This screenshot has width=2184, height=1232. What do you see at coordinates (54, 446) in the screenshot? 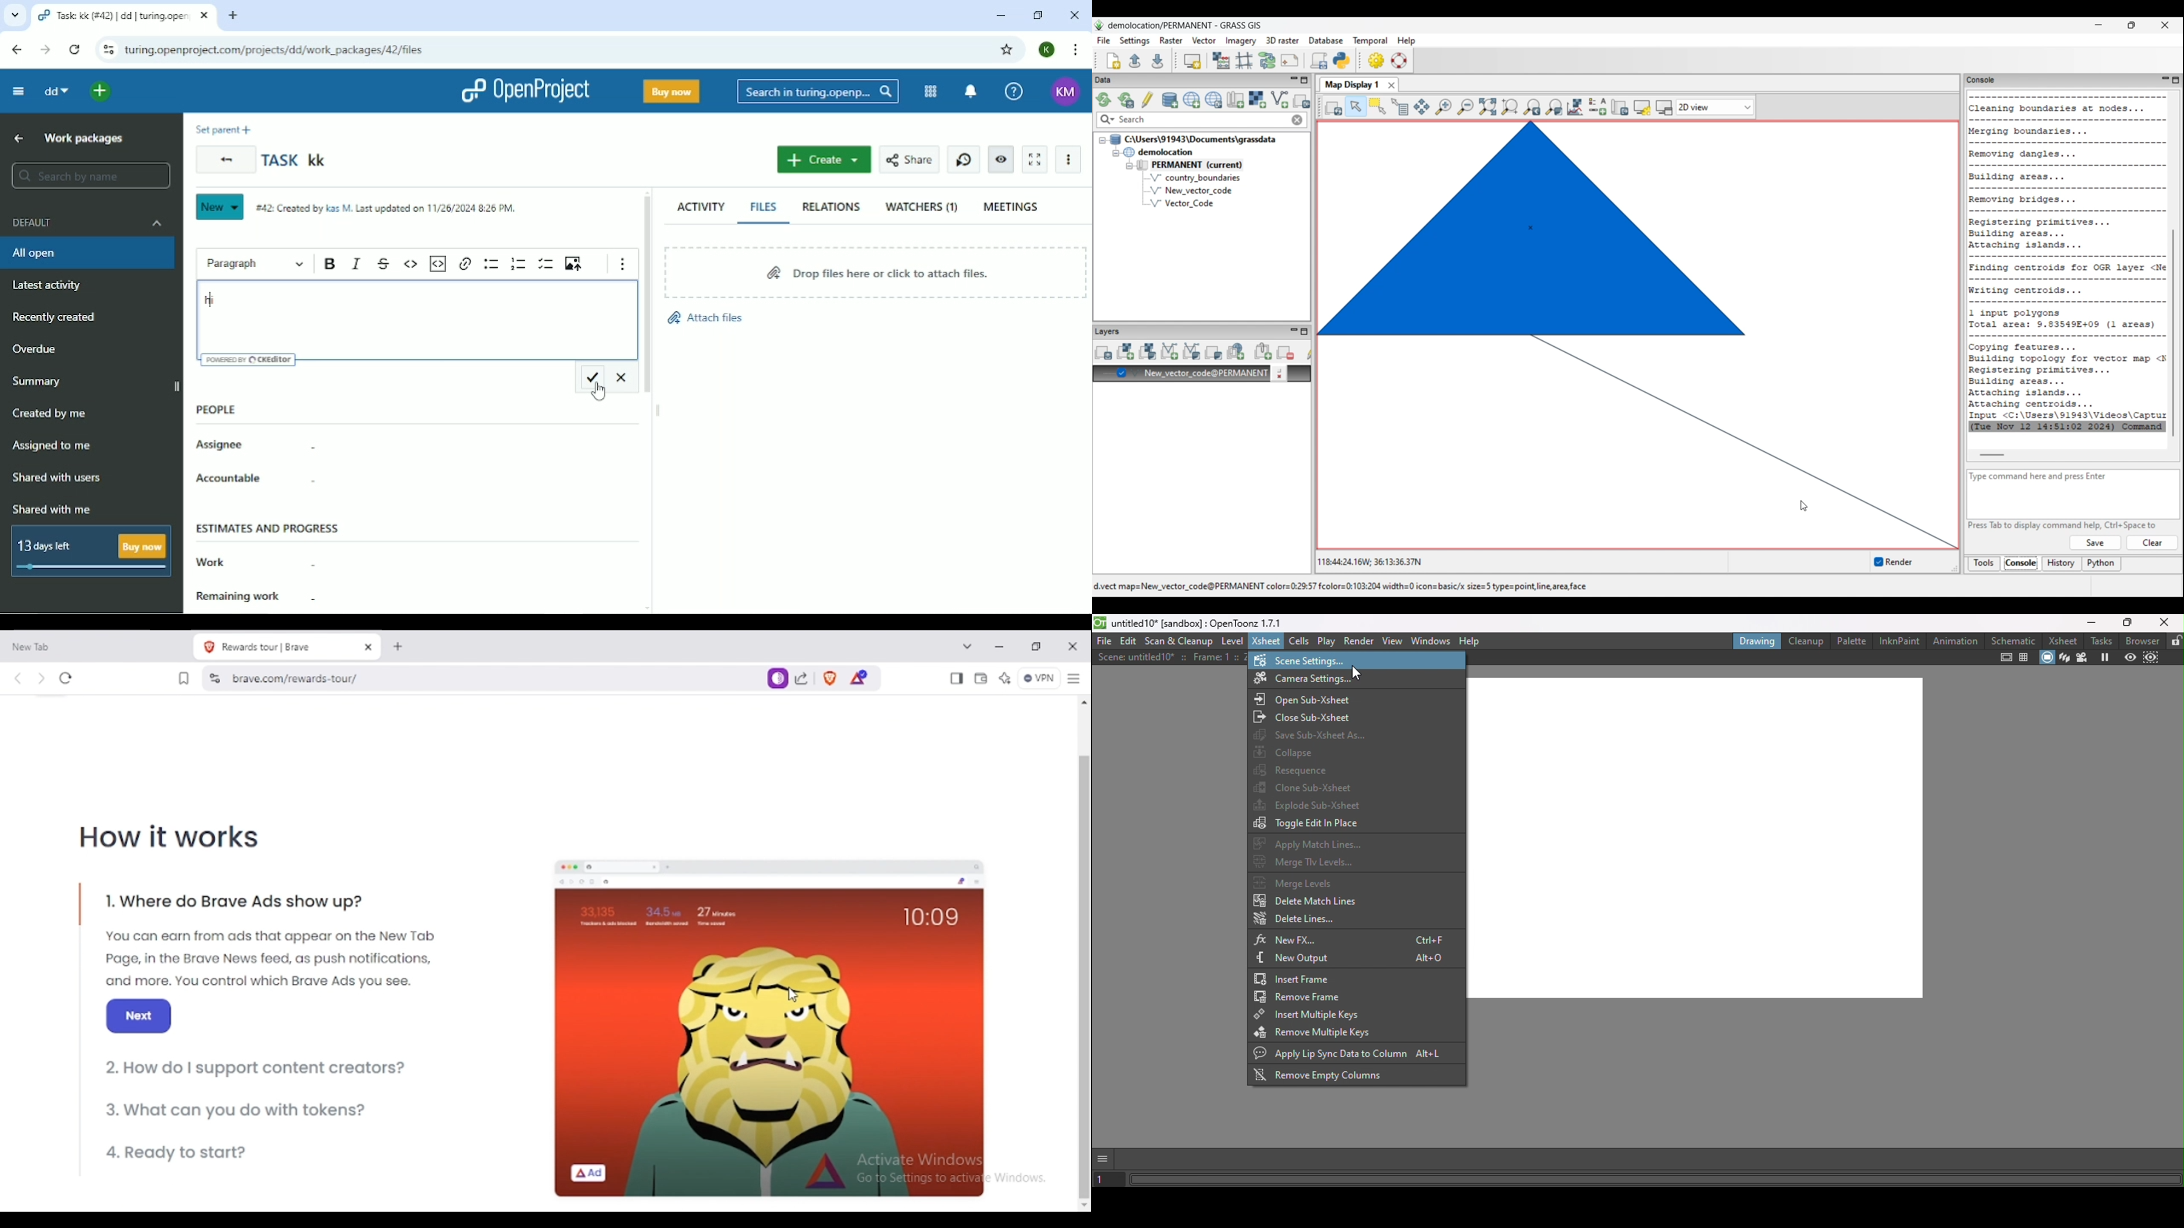
I see `Assigned to me` at bounding box center [54, 446].